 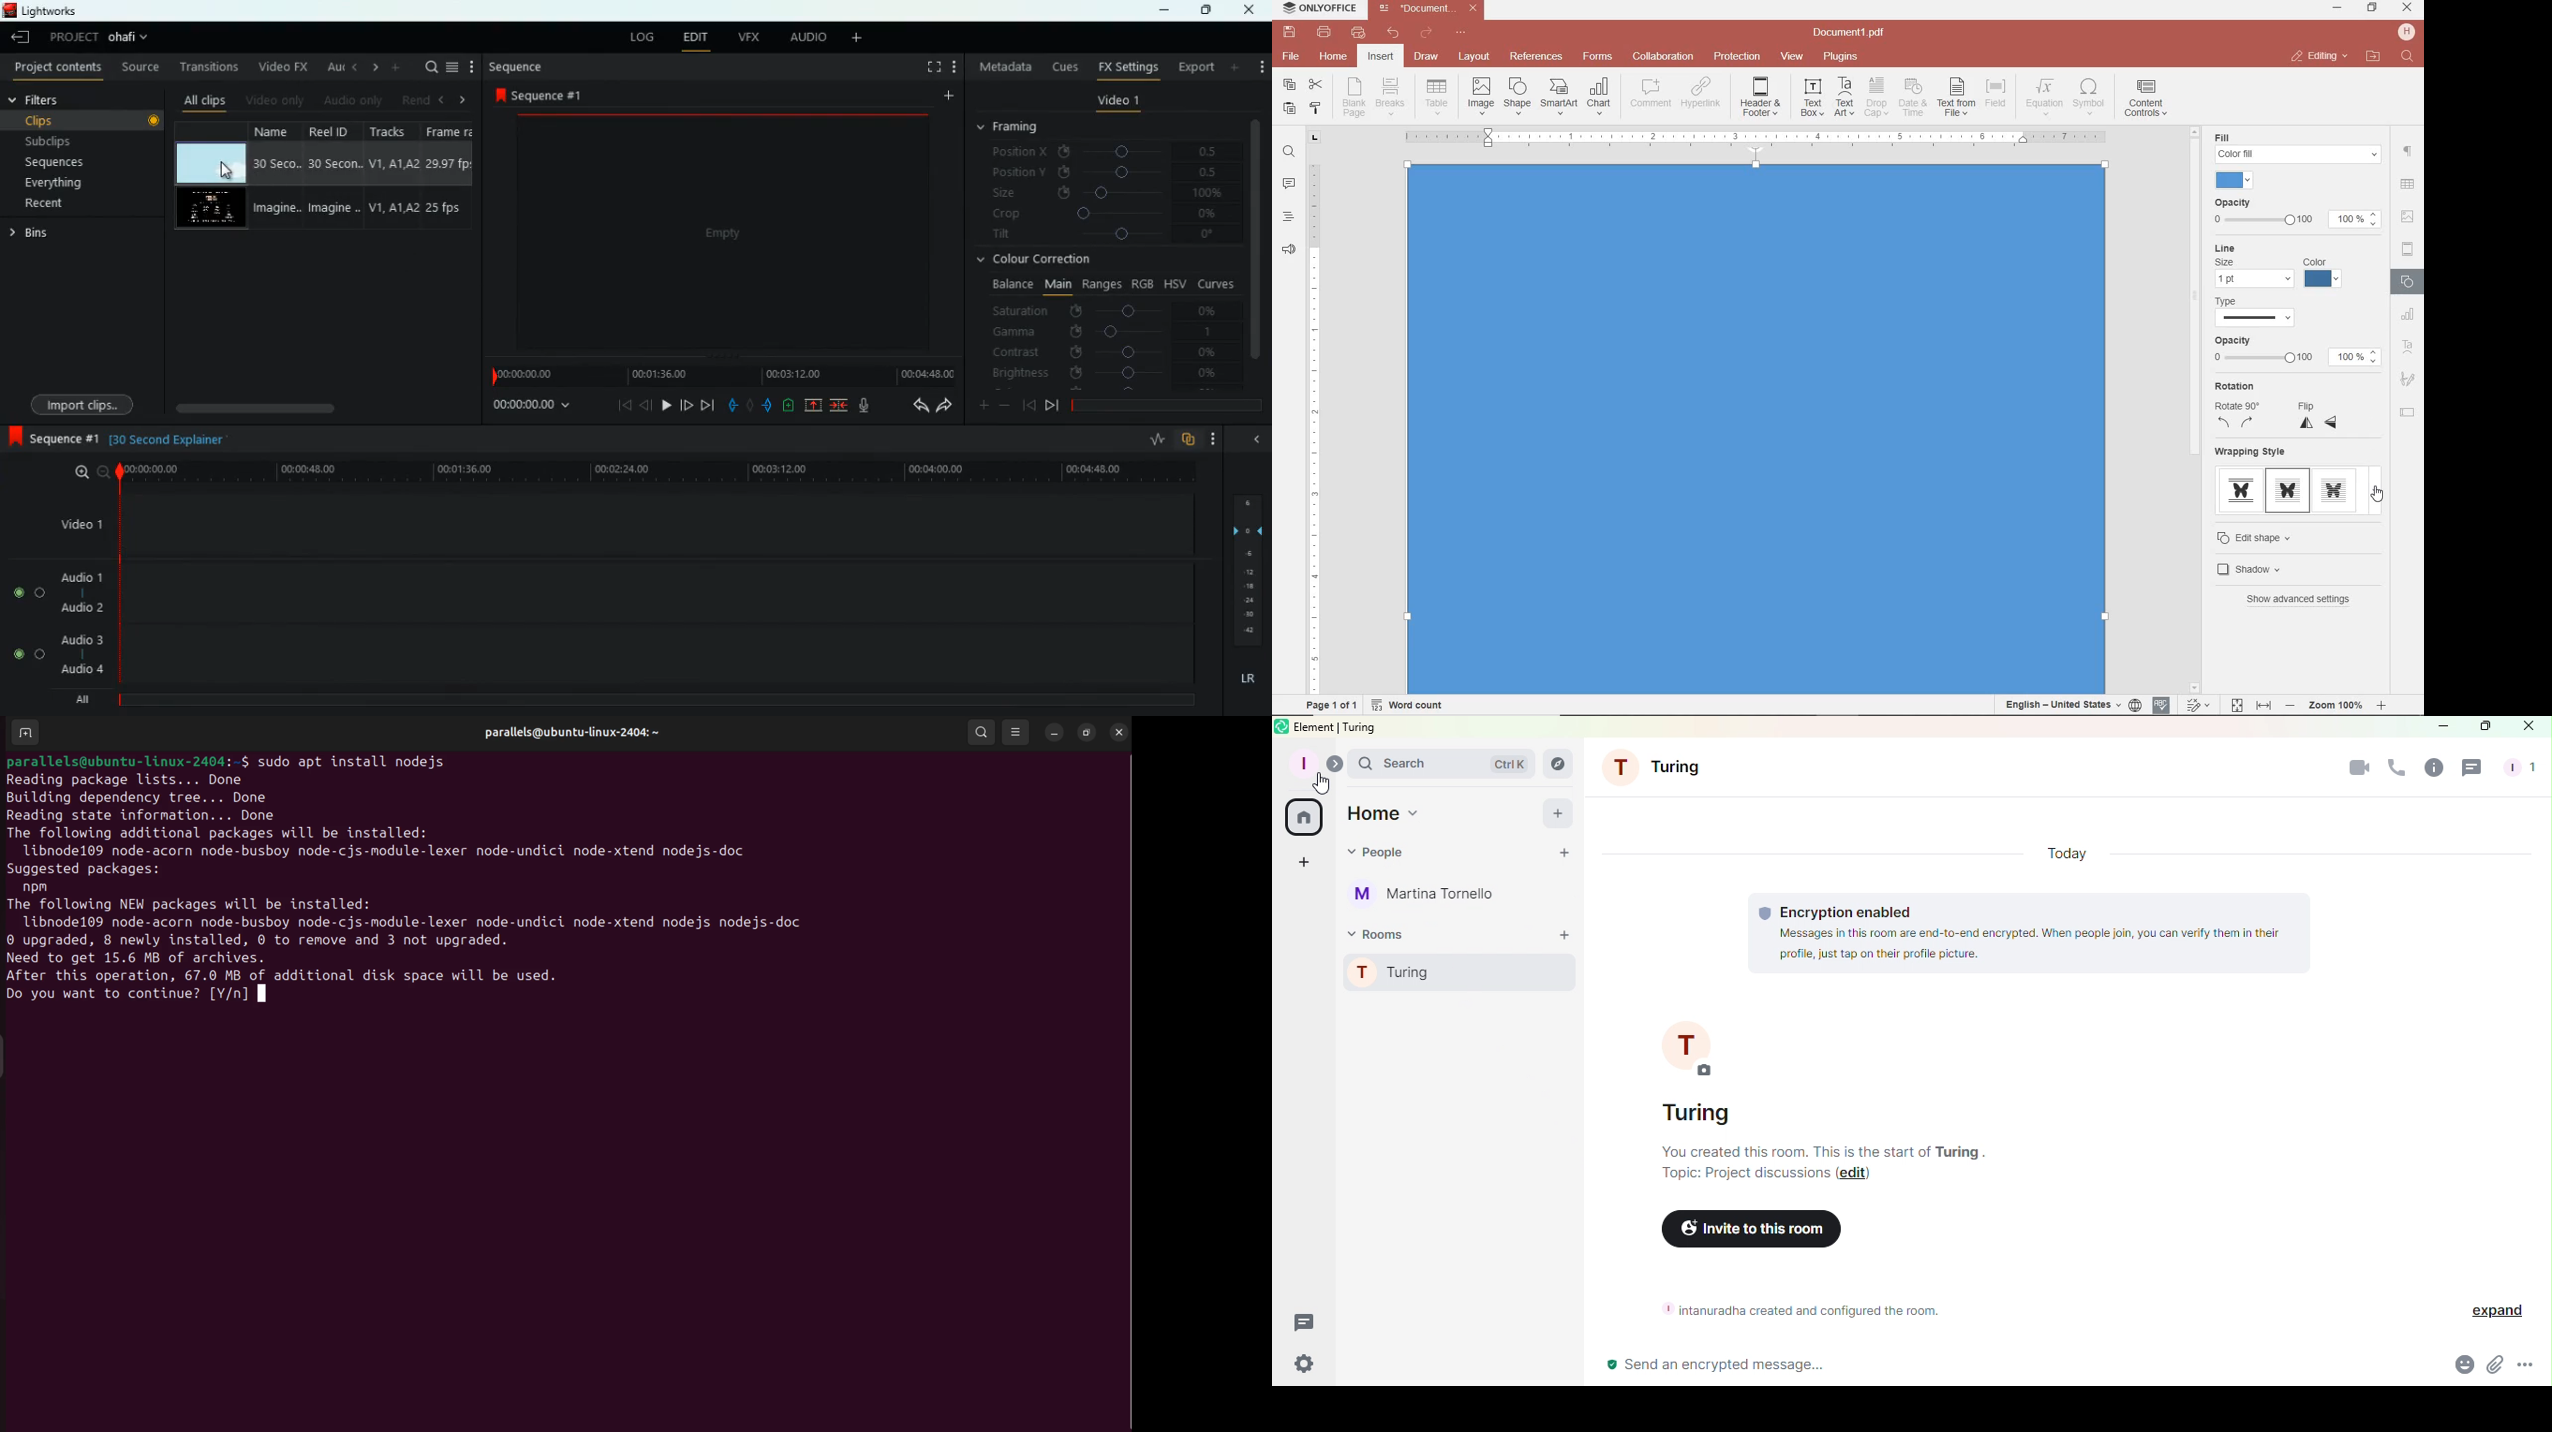 I want to click on Search bar, so click(x=1440, y=766).